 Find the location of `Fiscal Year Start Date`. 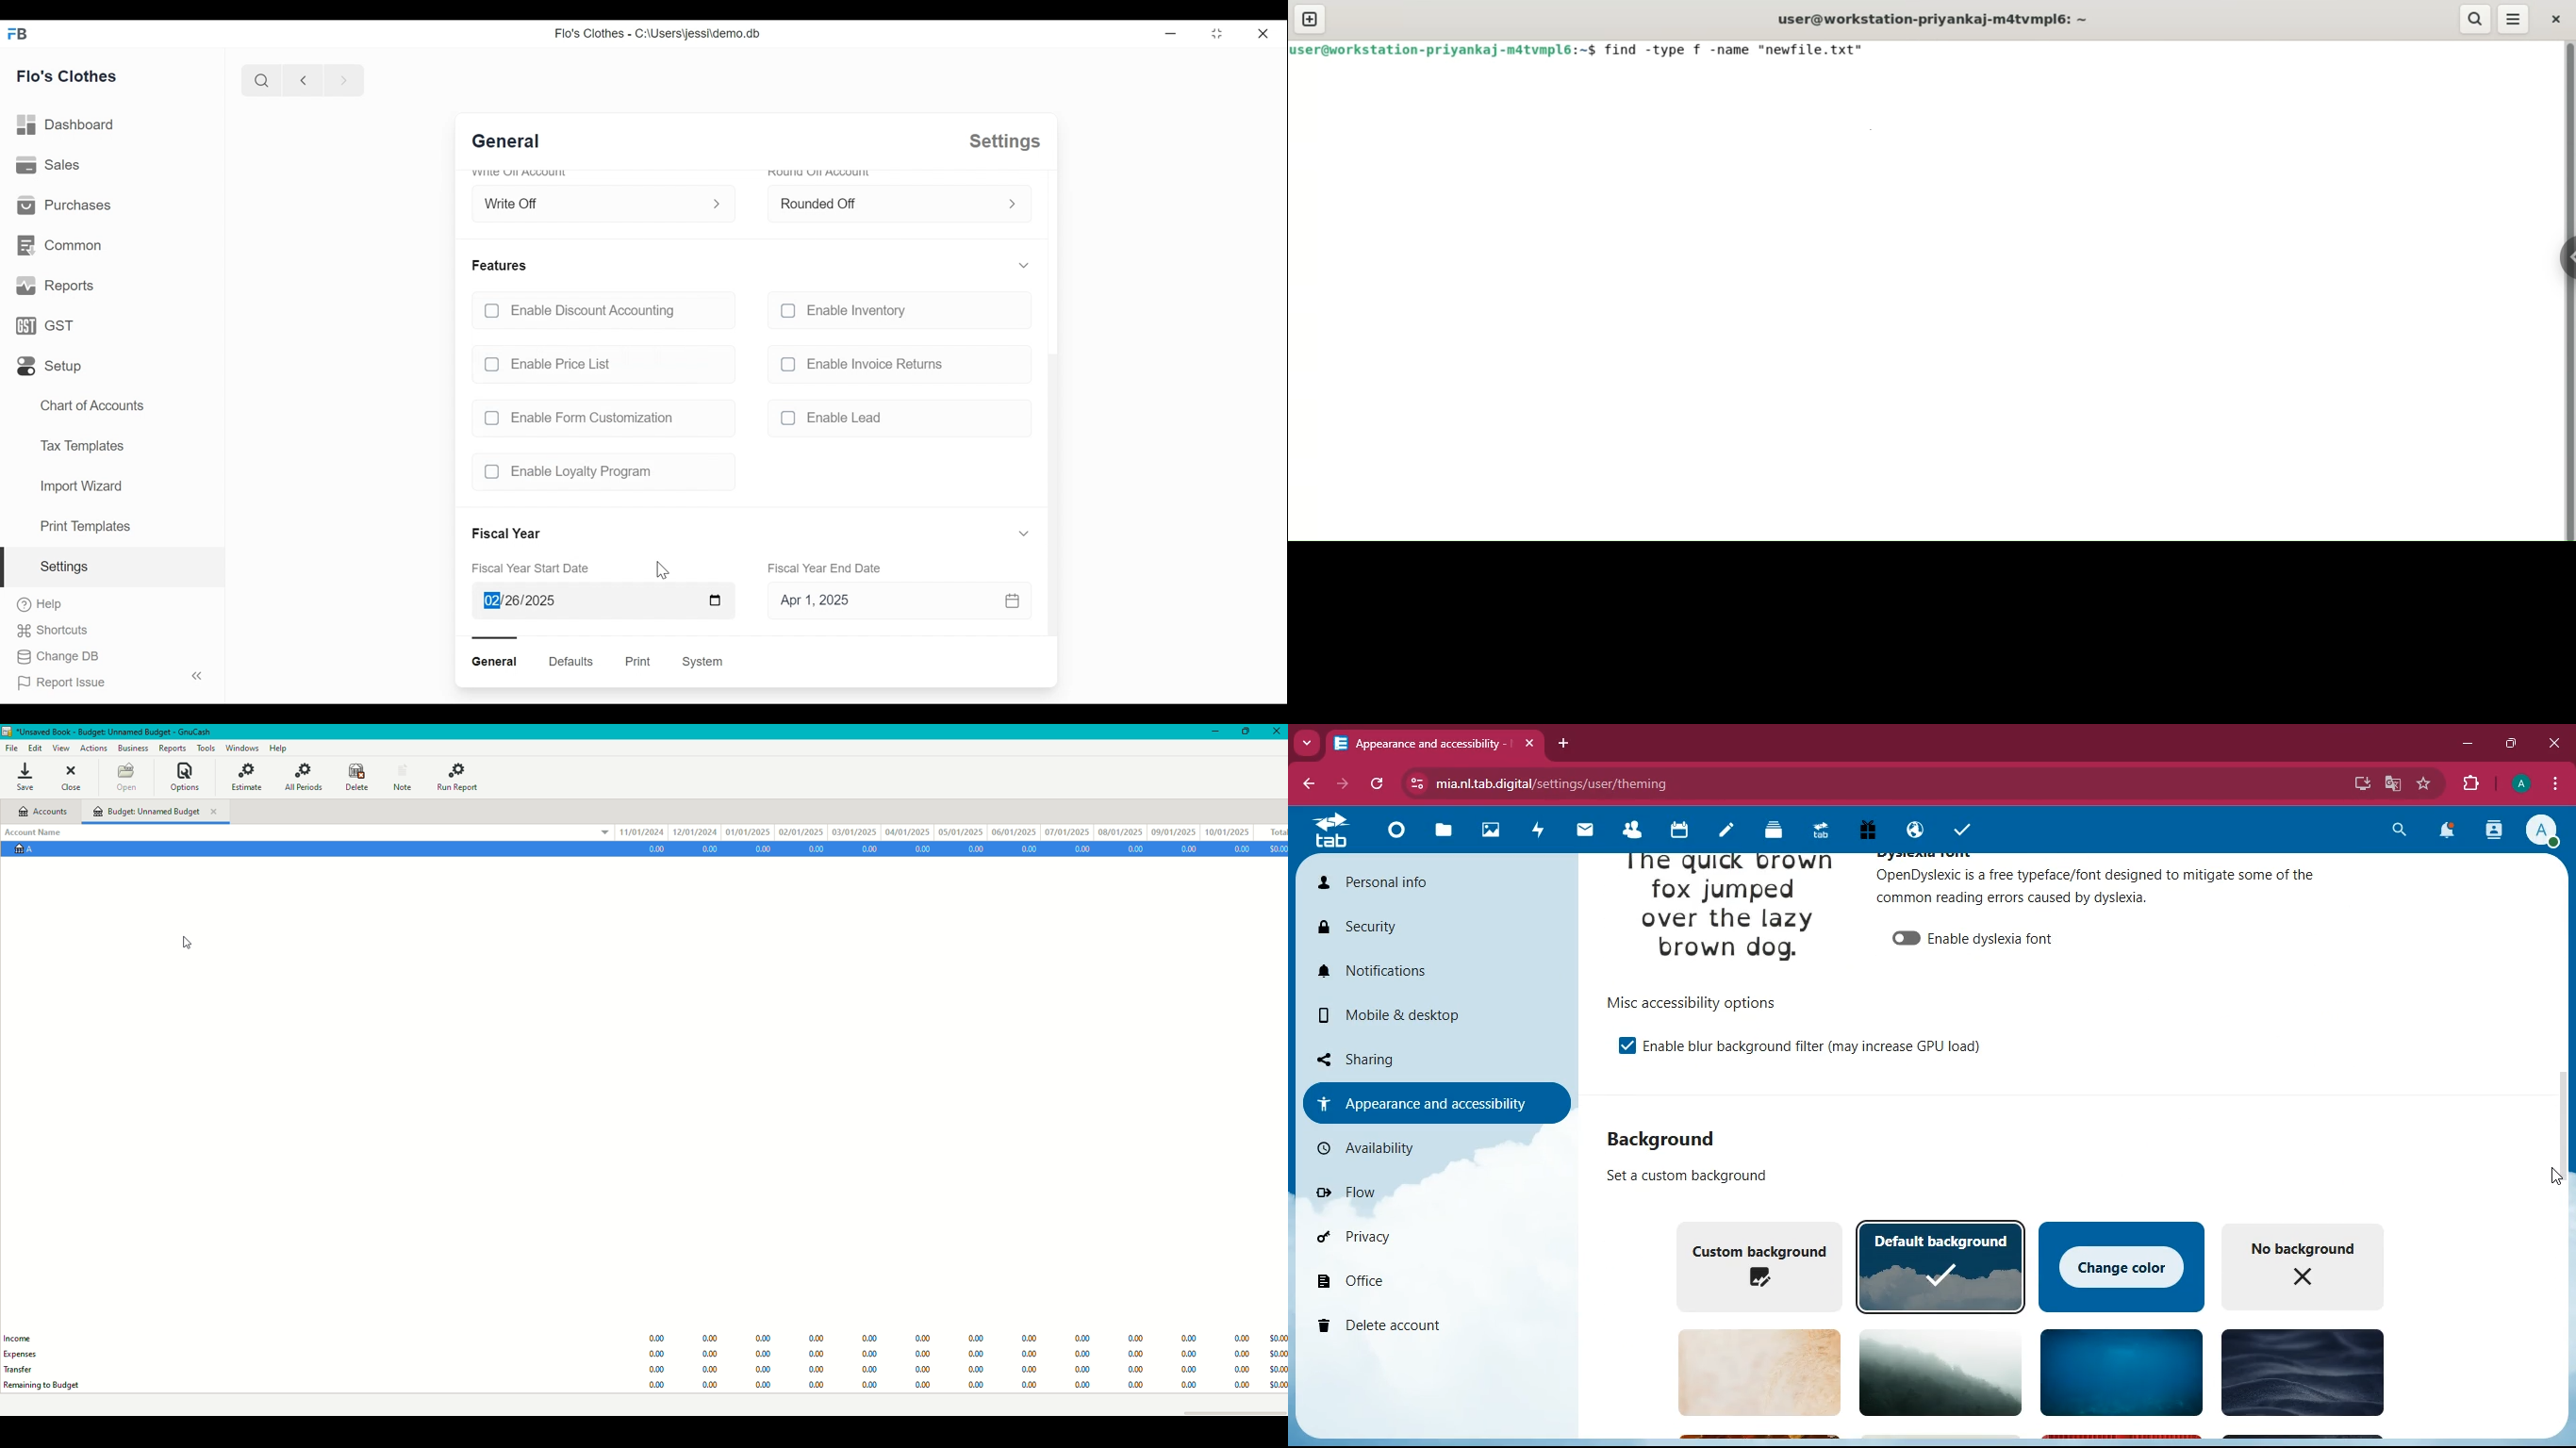

Fiscal Year Start Date is located at coordinates (536, 569).